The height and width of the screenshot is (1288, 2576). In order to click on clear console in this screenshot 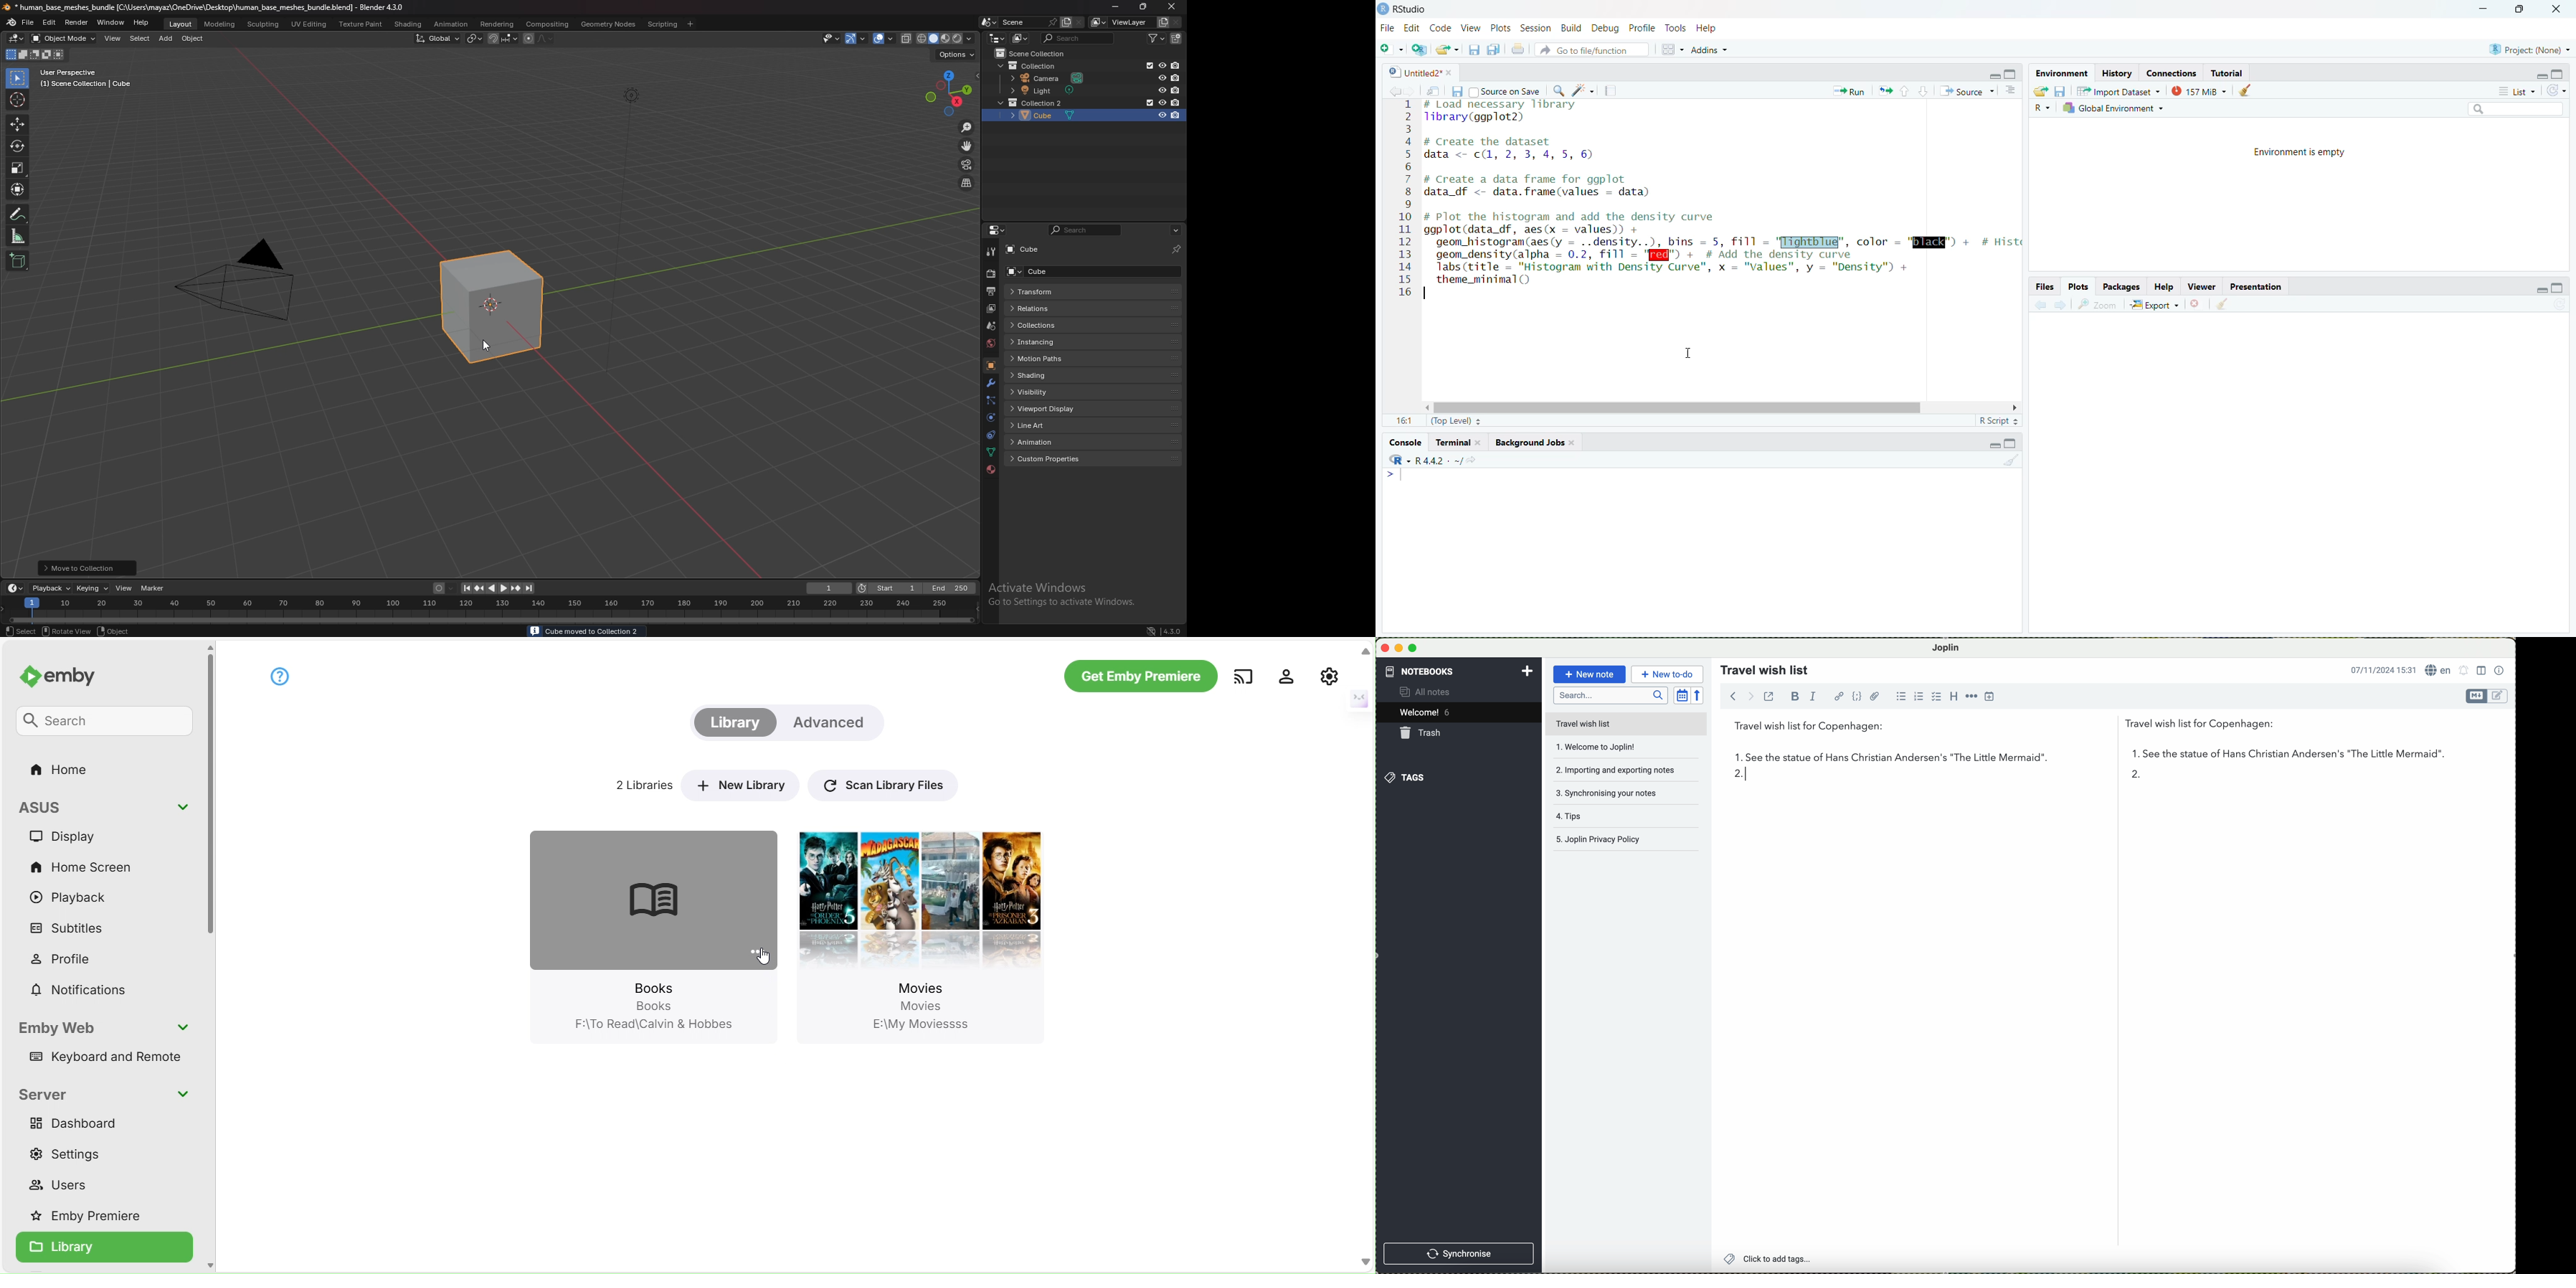, I will do `click(2011, 461)`.